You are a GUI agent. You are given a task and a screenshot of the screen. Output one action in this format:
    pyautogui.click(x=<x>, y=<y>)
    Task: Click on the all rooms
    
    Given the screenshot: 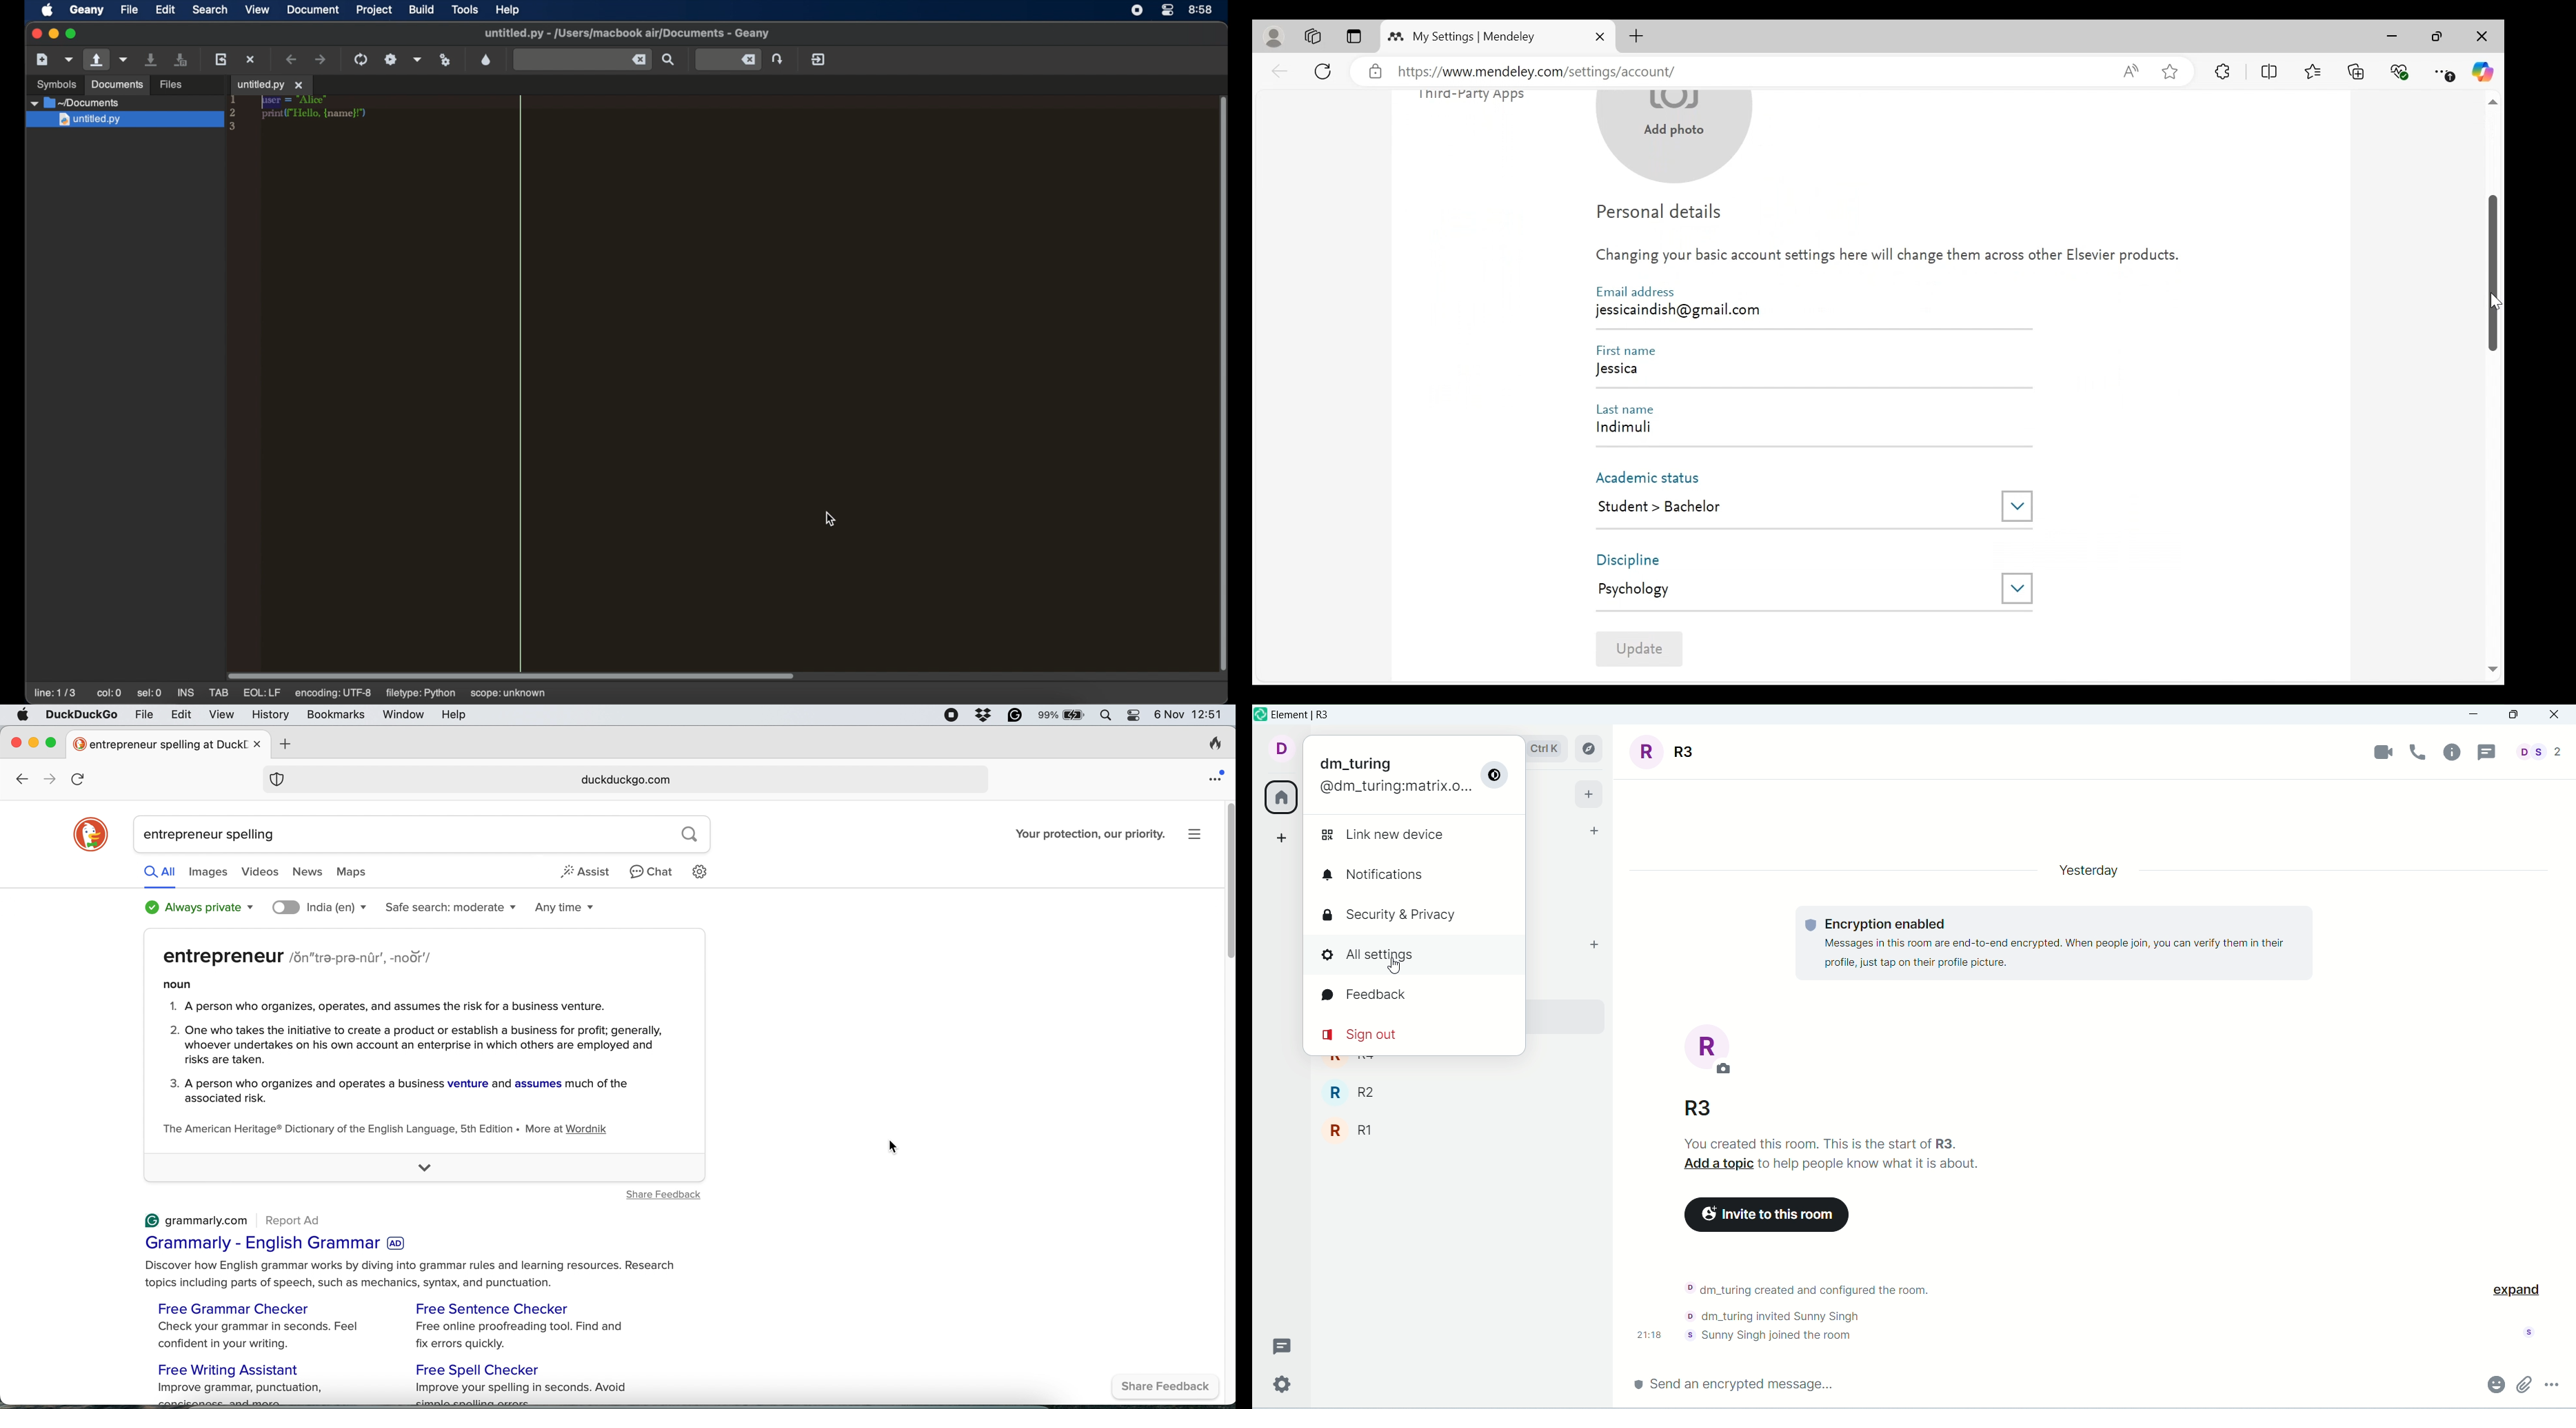 What is the action you would take?
    pyautogui.click(x=1278, y=797)
    